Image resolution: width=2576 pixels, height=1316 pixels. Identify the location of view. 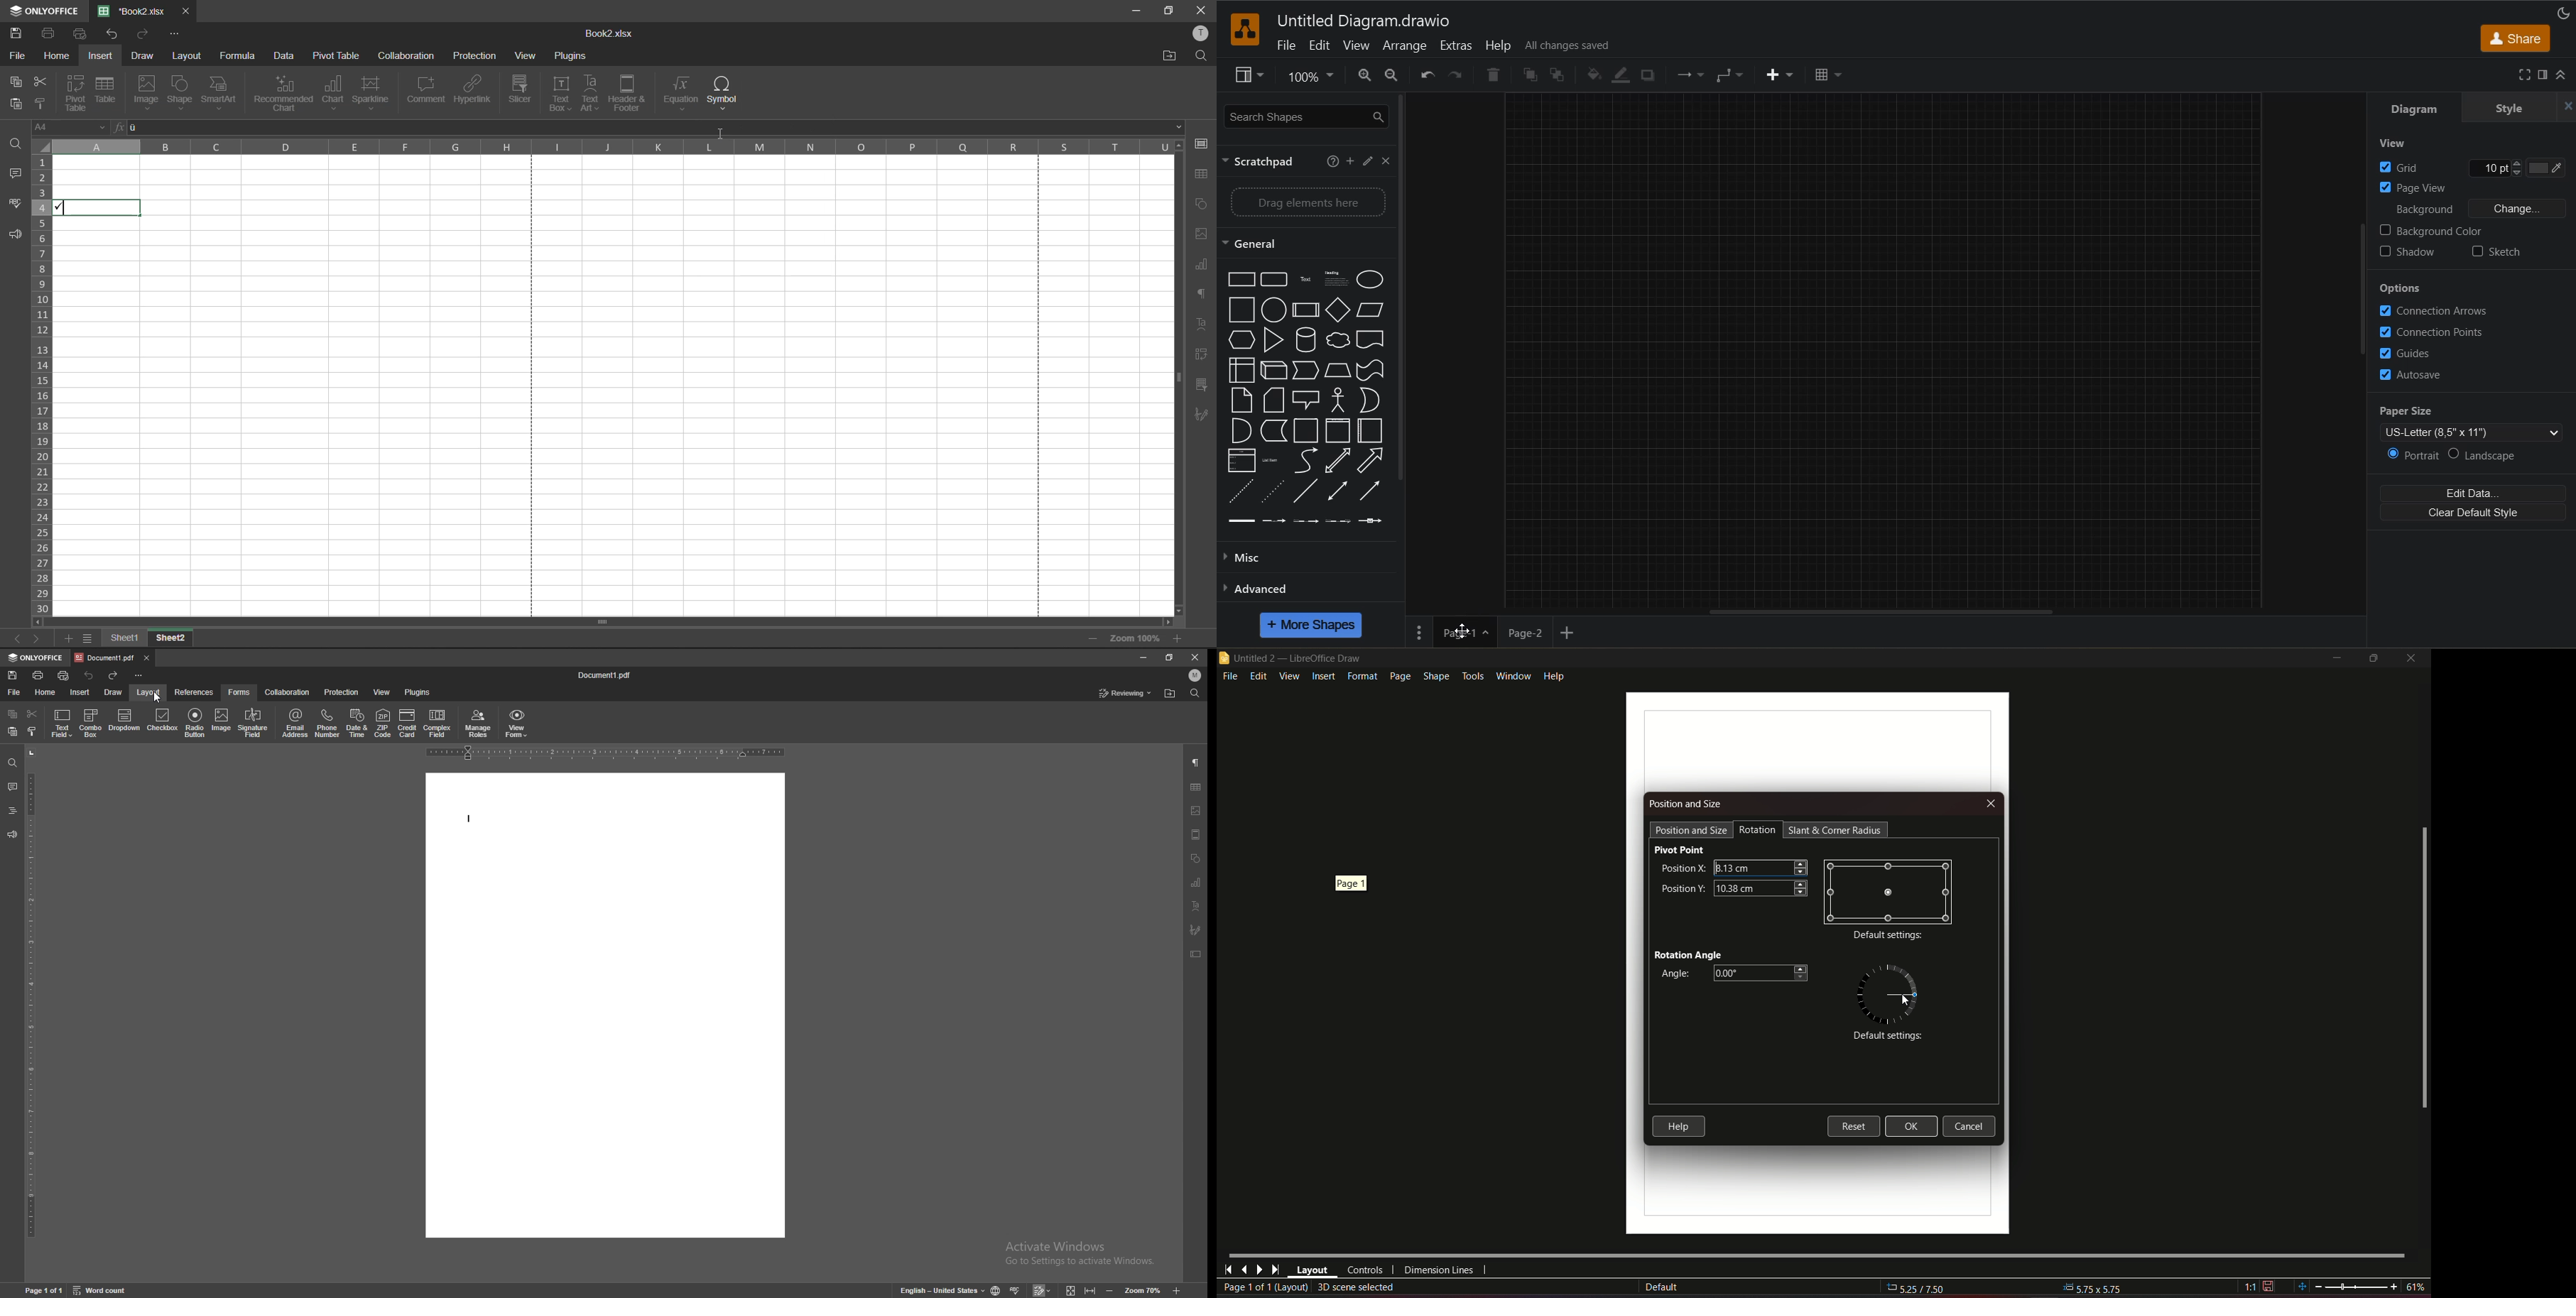
(525, 56).